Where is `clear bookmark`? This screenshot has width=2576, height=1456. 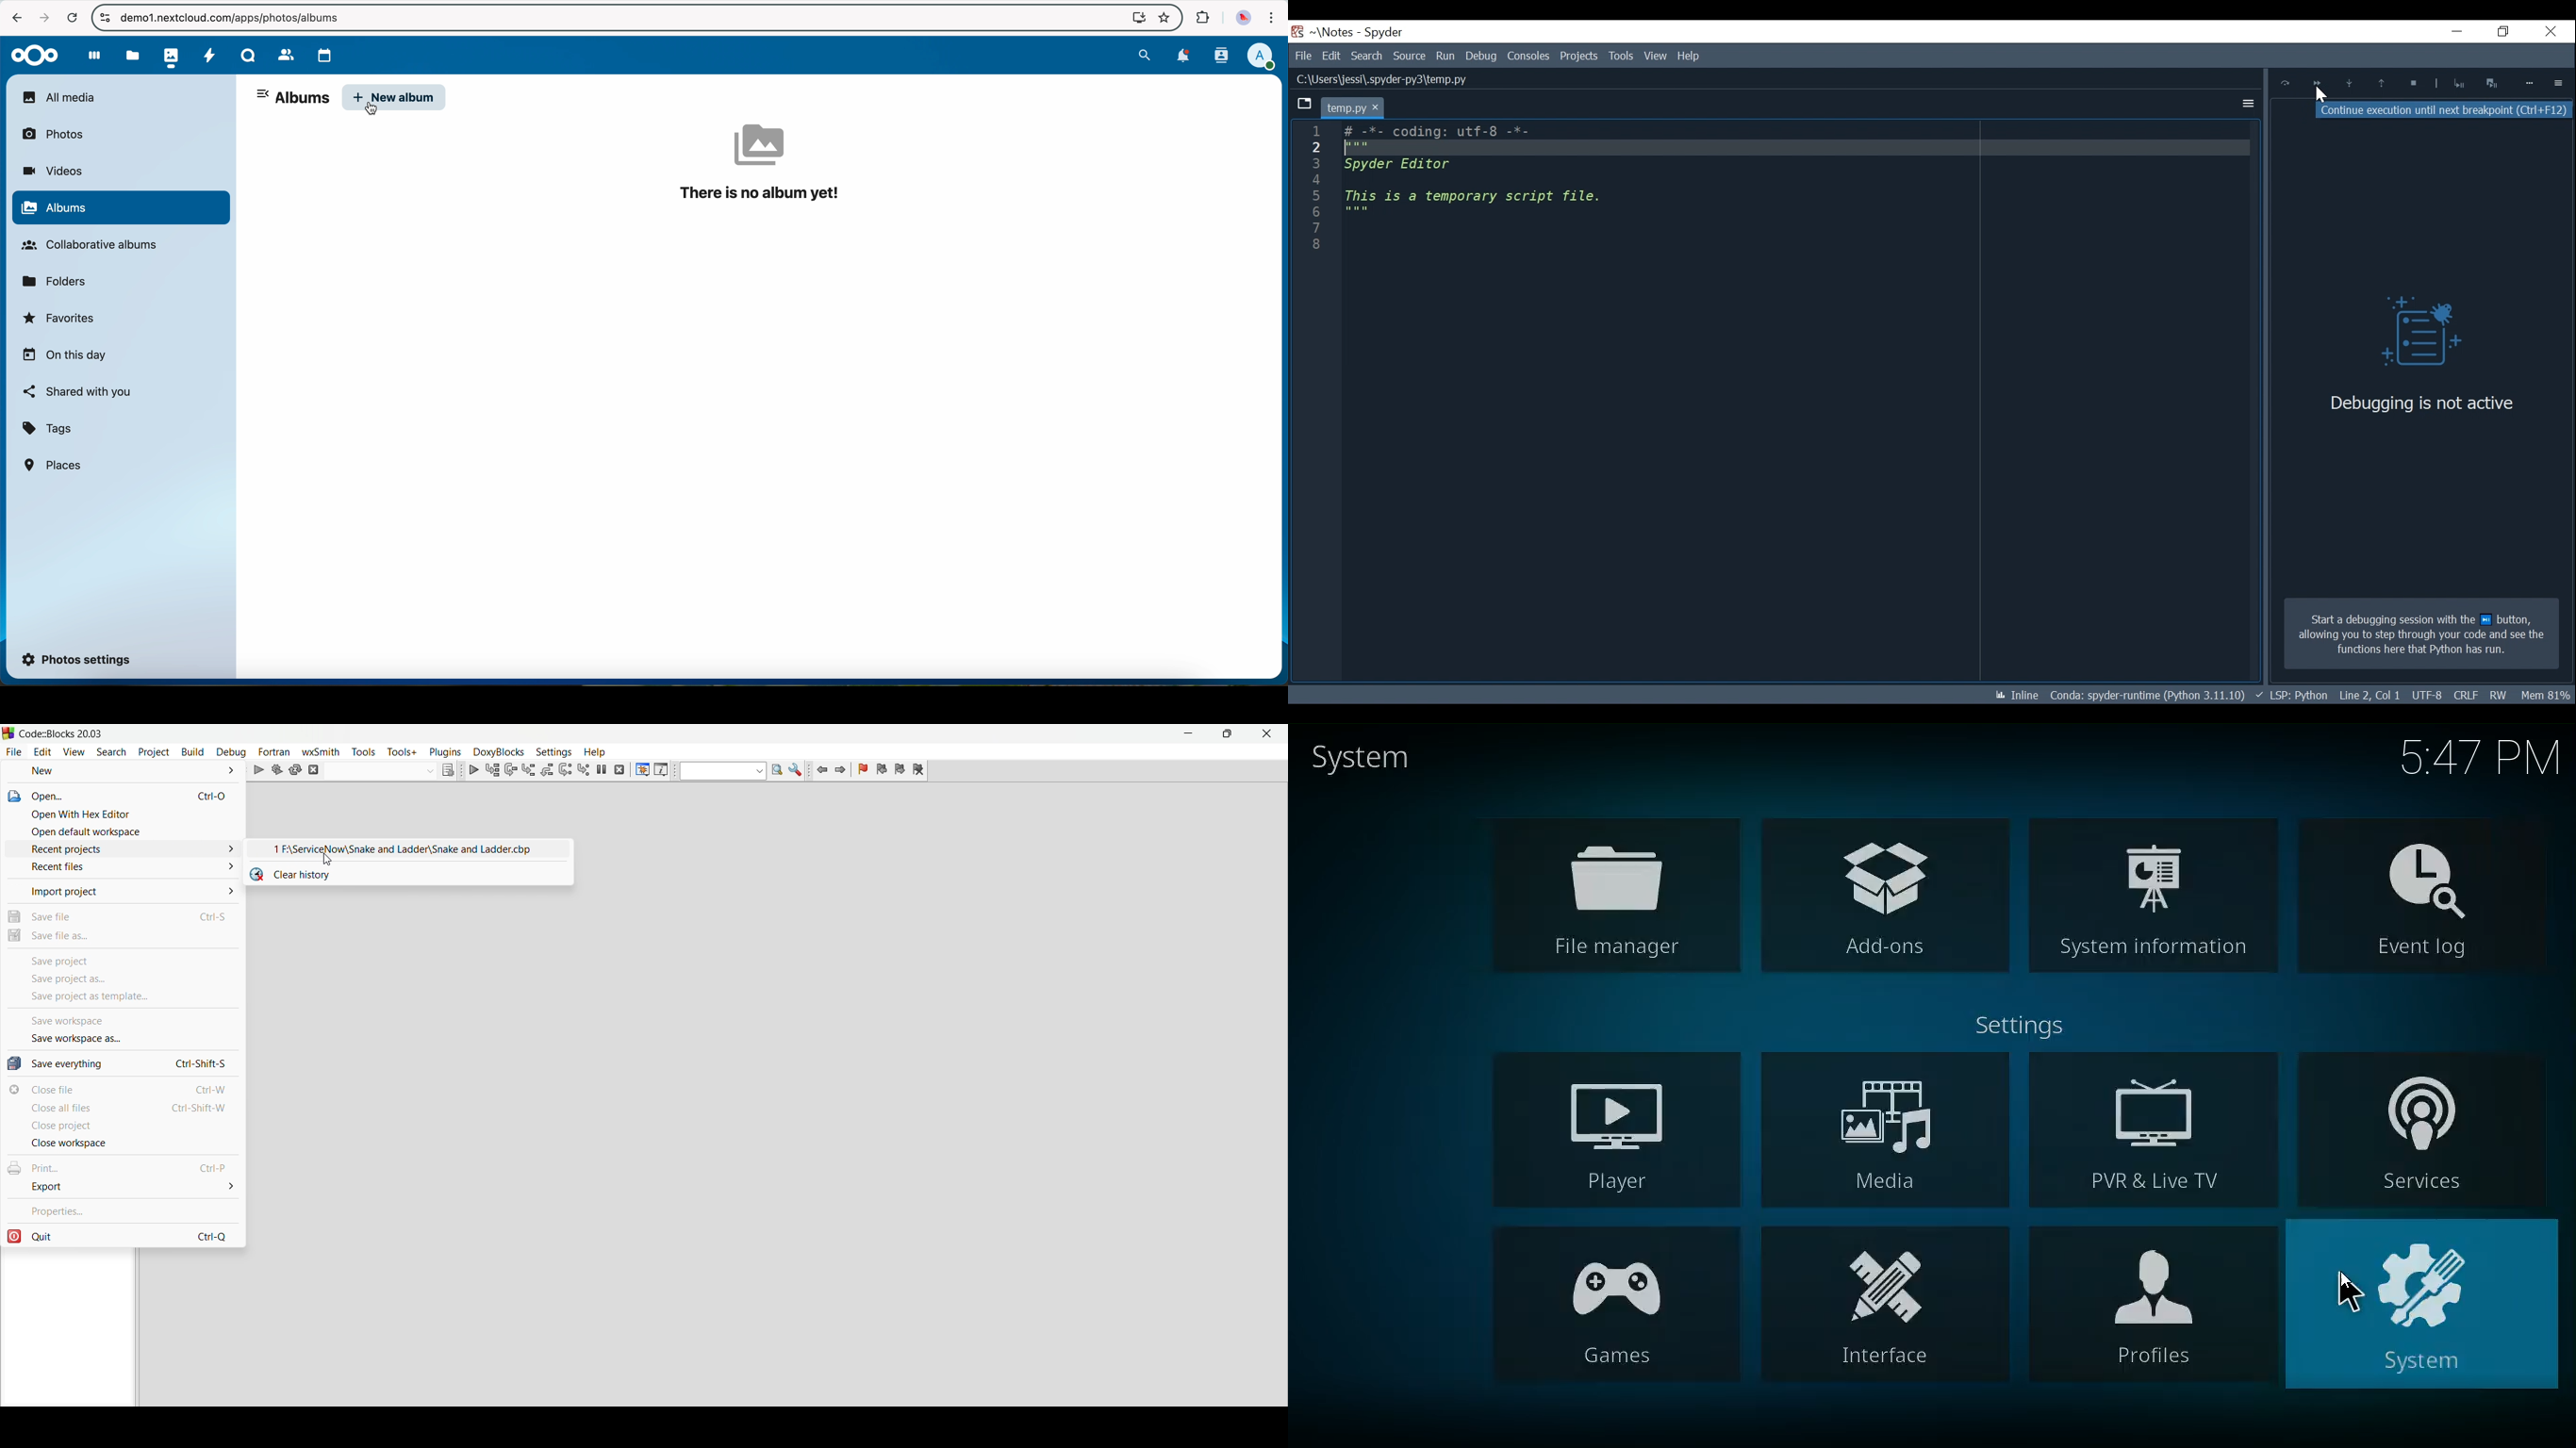
clear bookmark is located at coordinates (920, 770).